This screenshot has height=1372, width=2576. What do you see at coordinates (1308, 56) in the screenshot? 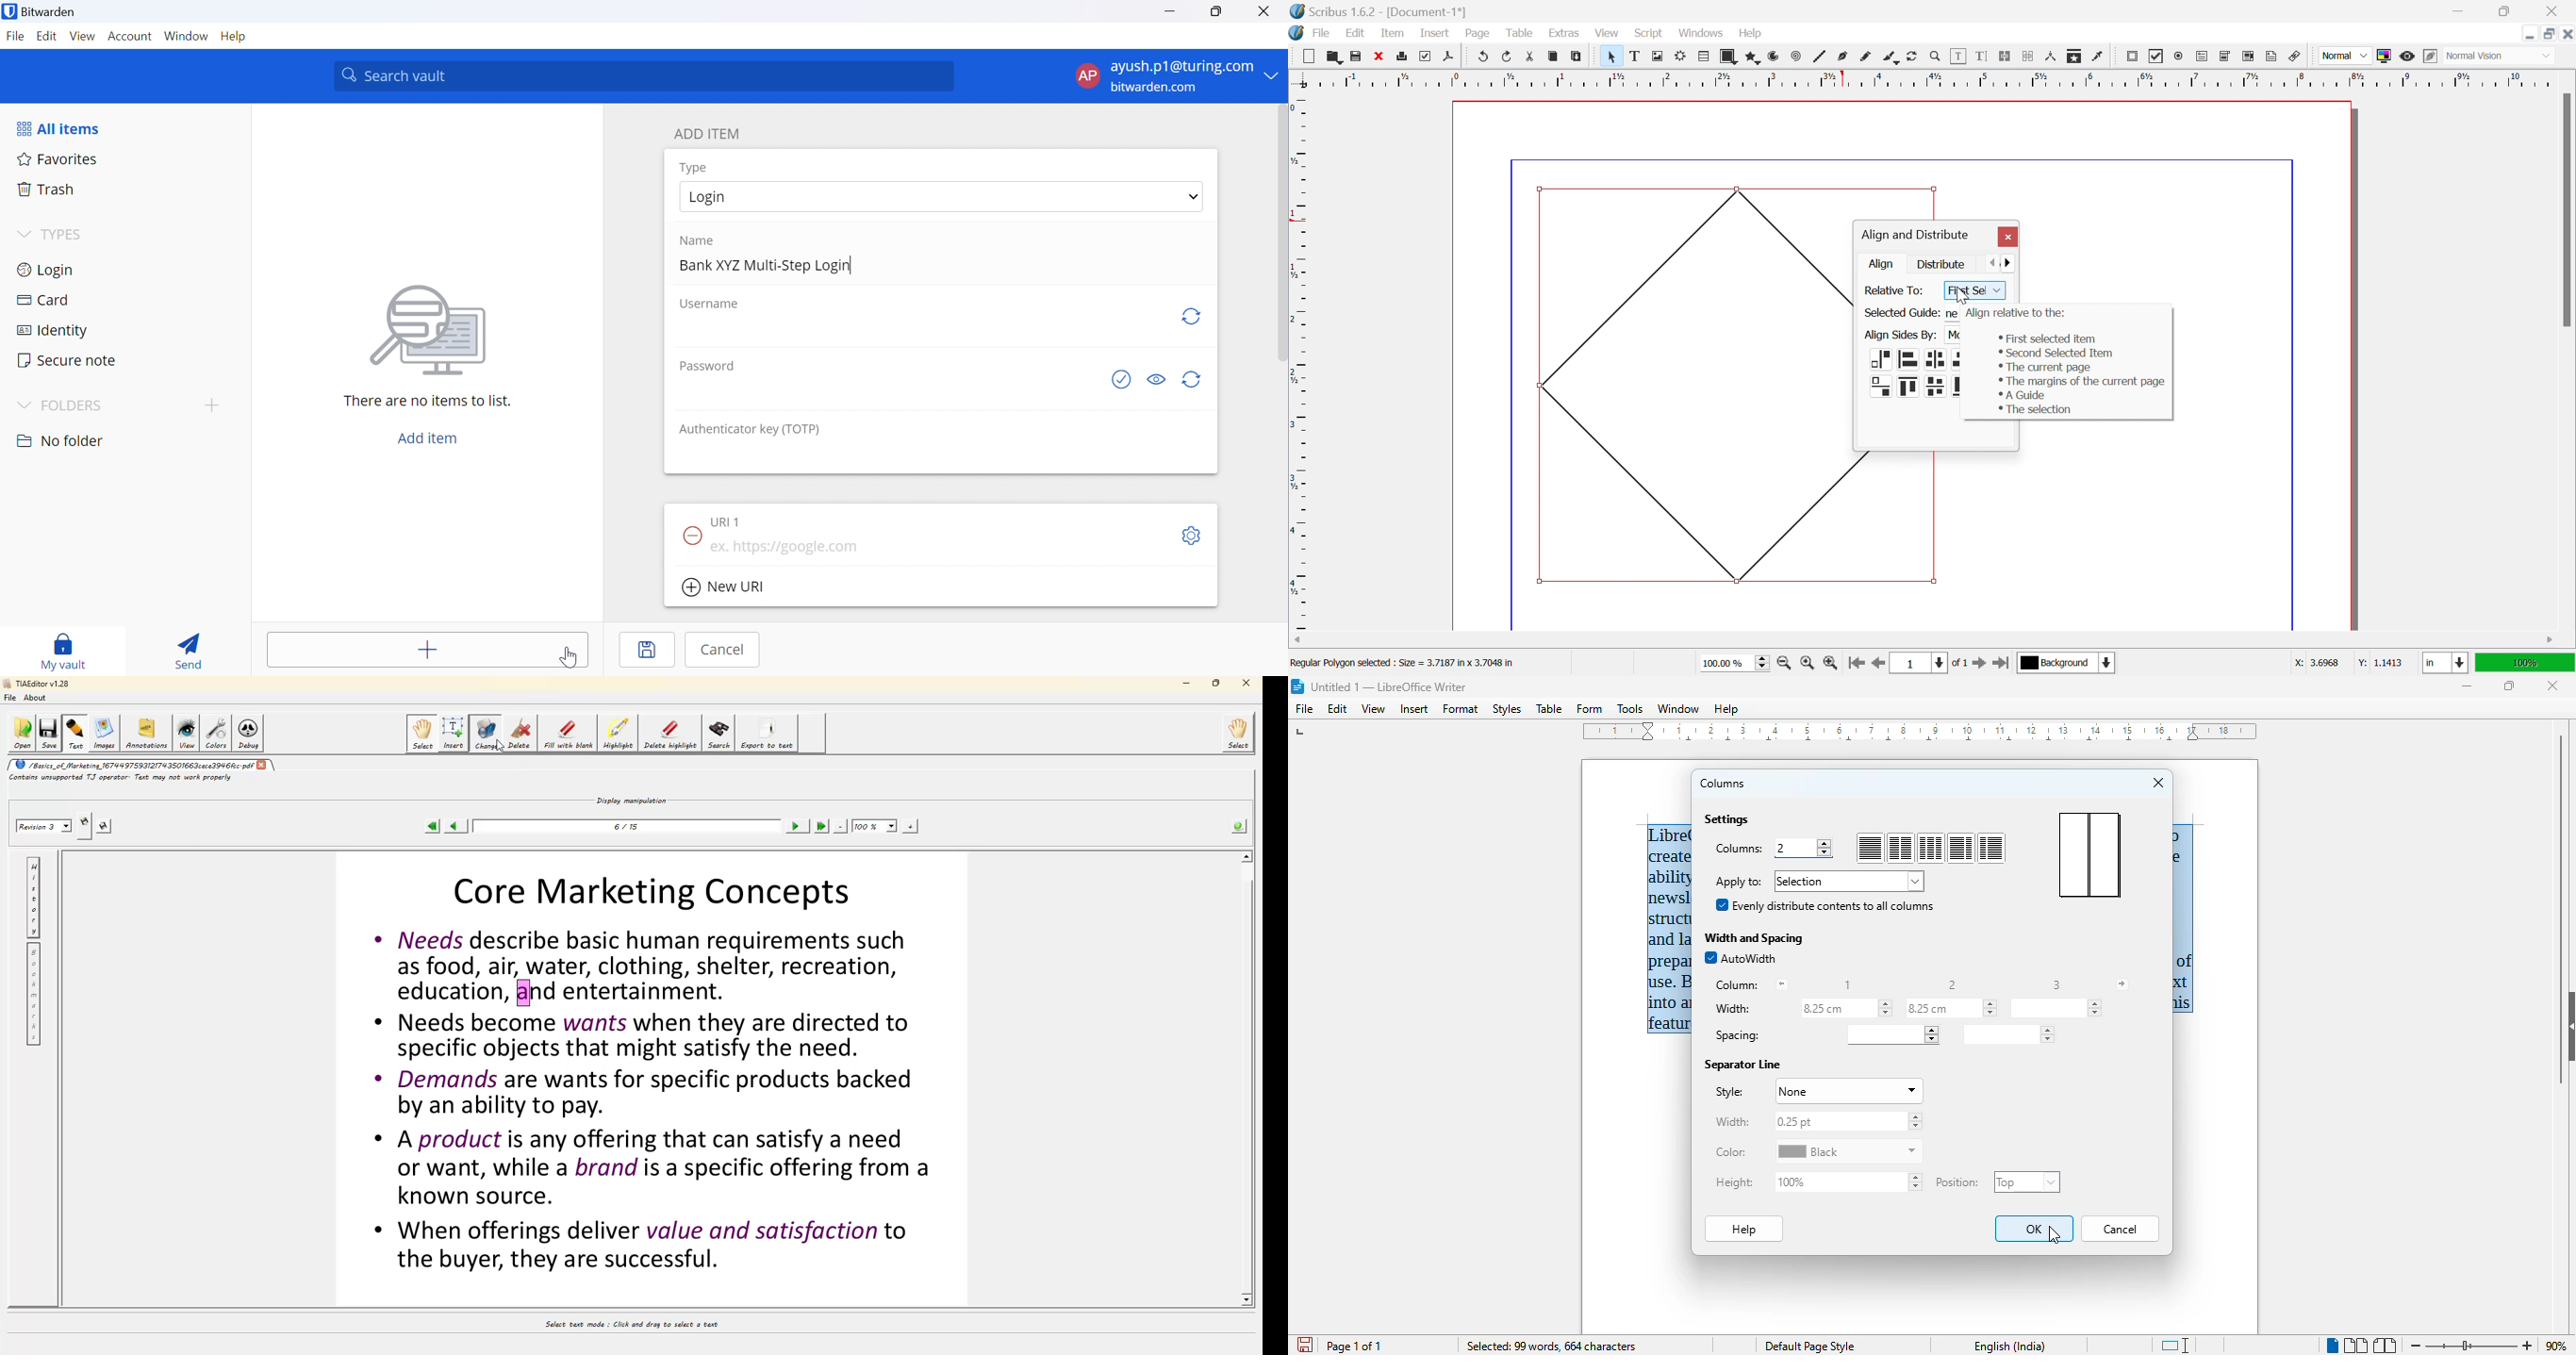
I see `New` at bounding box center [1308, 56].